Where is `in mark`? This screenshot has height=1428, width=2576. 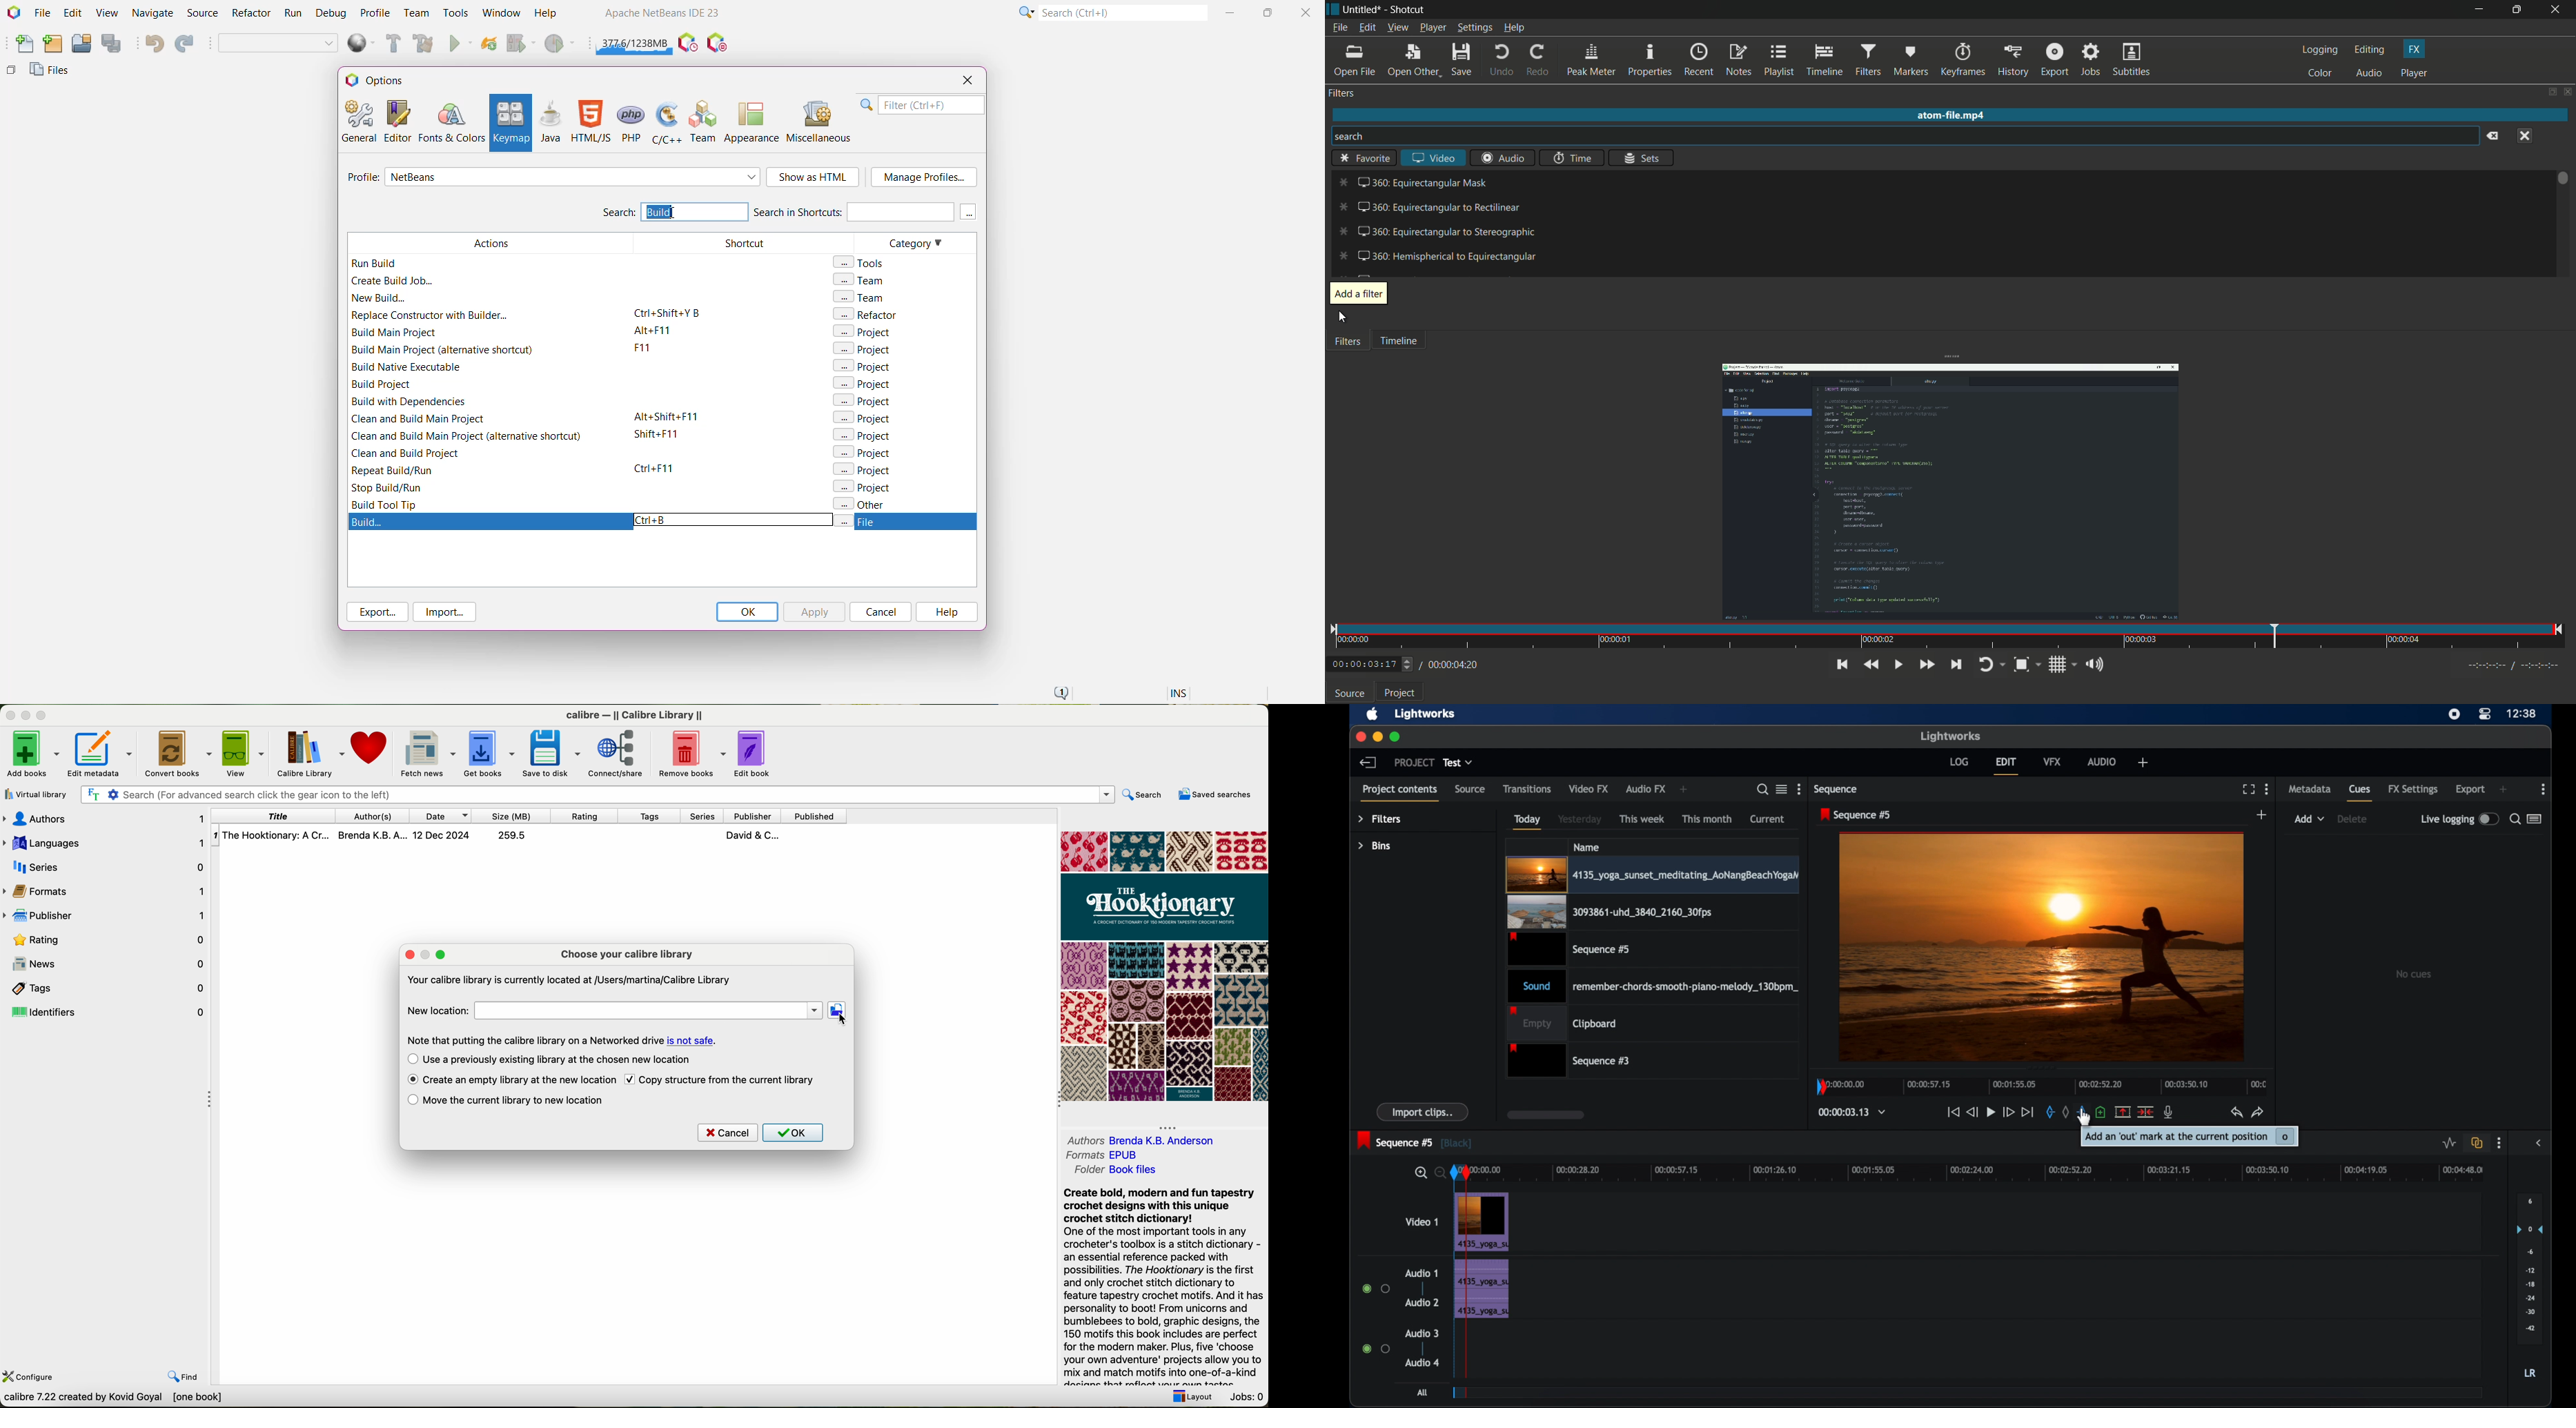 in mark is located at coordinates (2049, 1112).